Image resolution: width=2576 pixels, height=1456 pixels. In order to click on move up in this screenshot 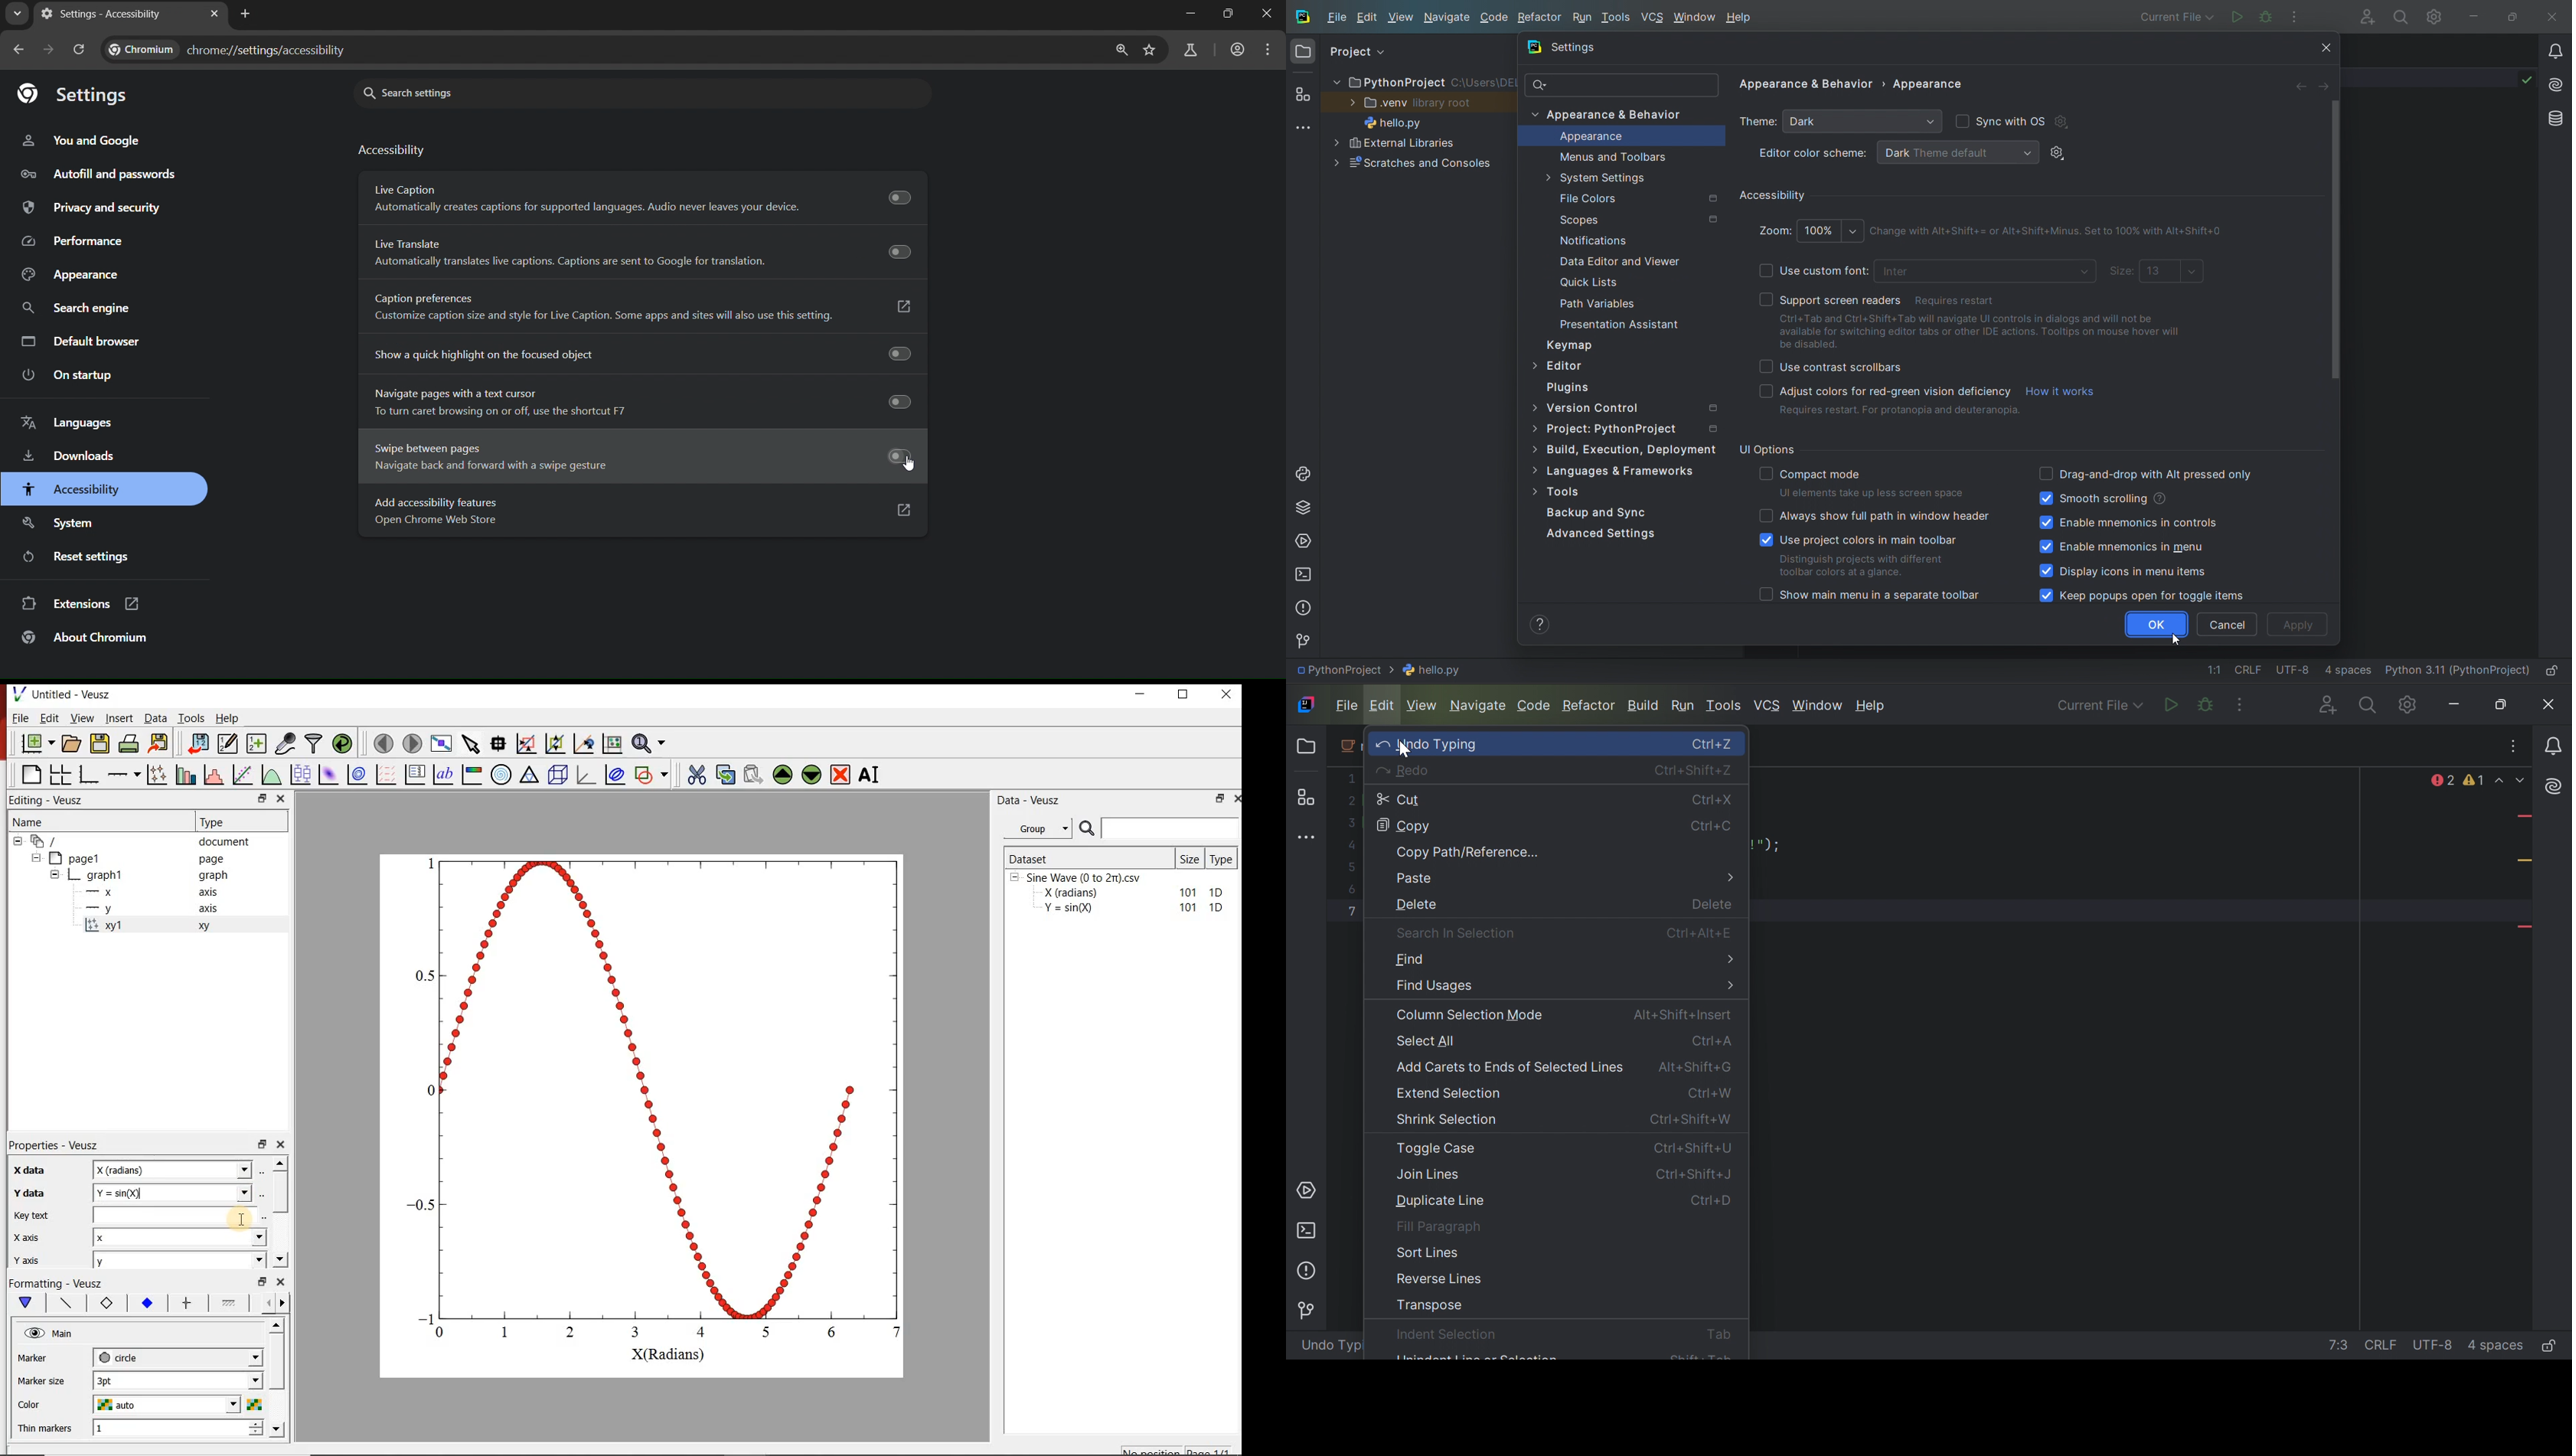, I will do `click(783, 775)`.